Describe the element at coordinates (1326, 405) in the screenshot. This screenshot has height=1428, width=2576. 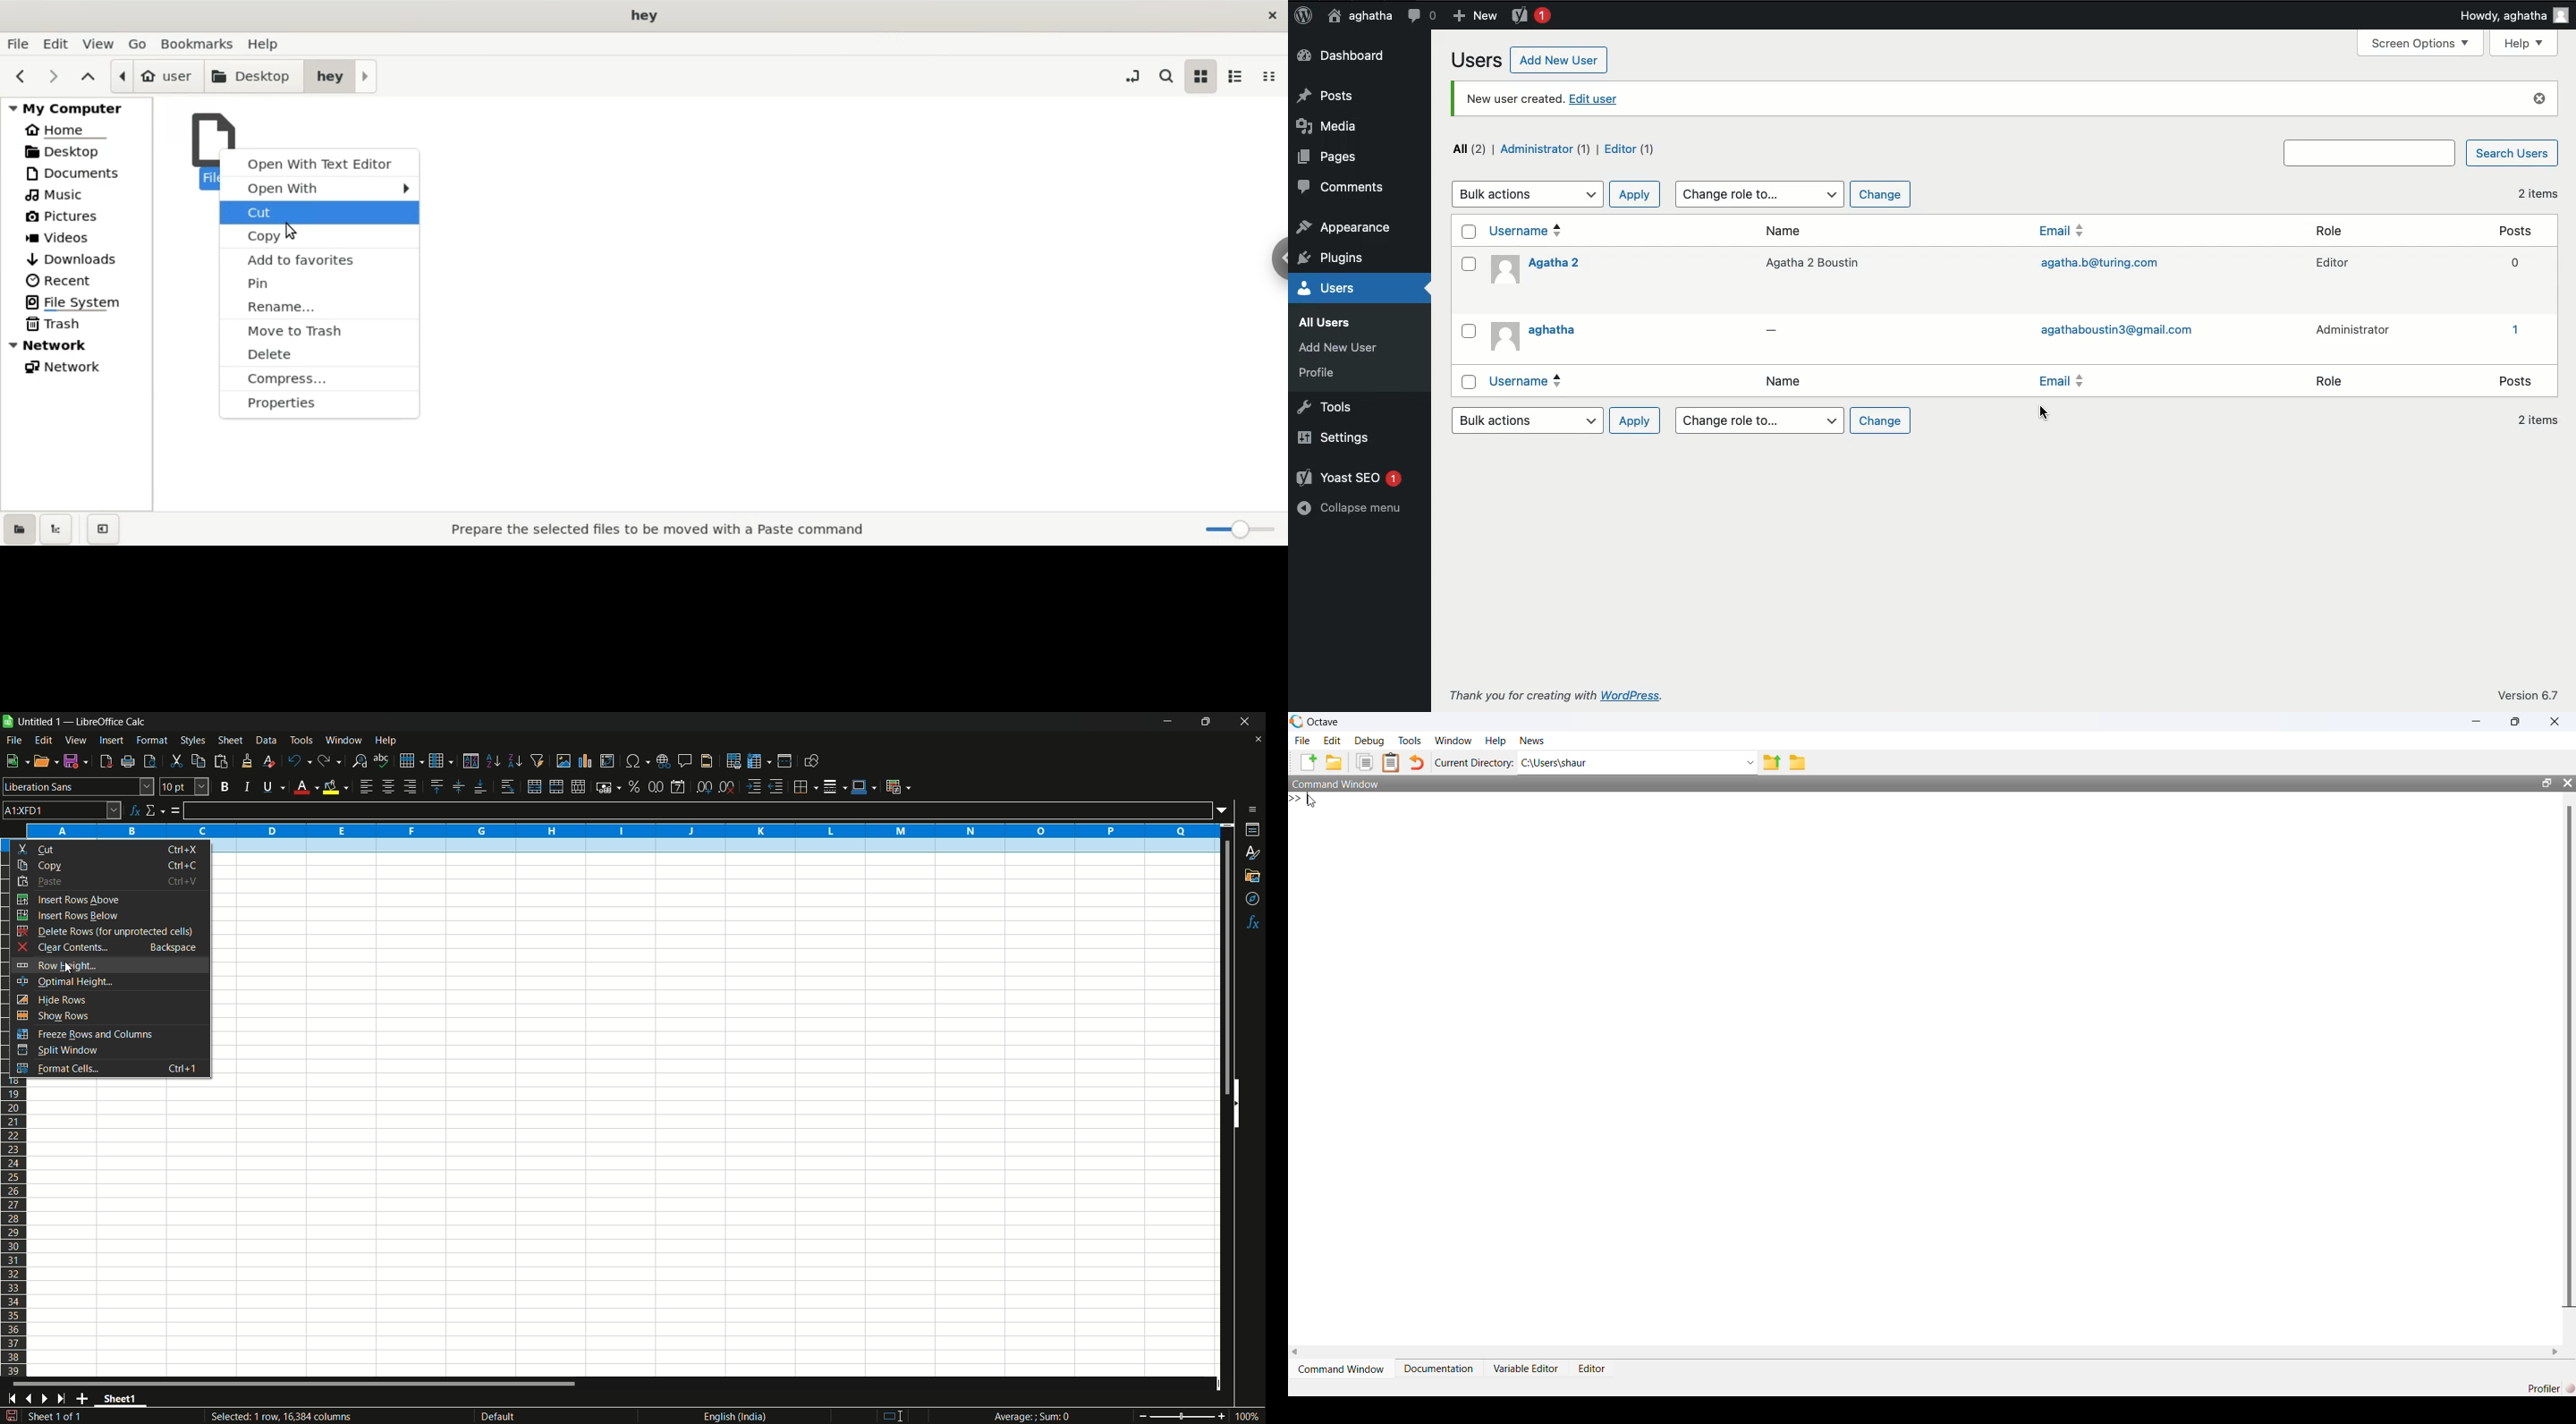
I see `Tools` at that location.